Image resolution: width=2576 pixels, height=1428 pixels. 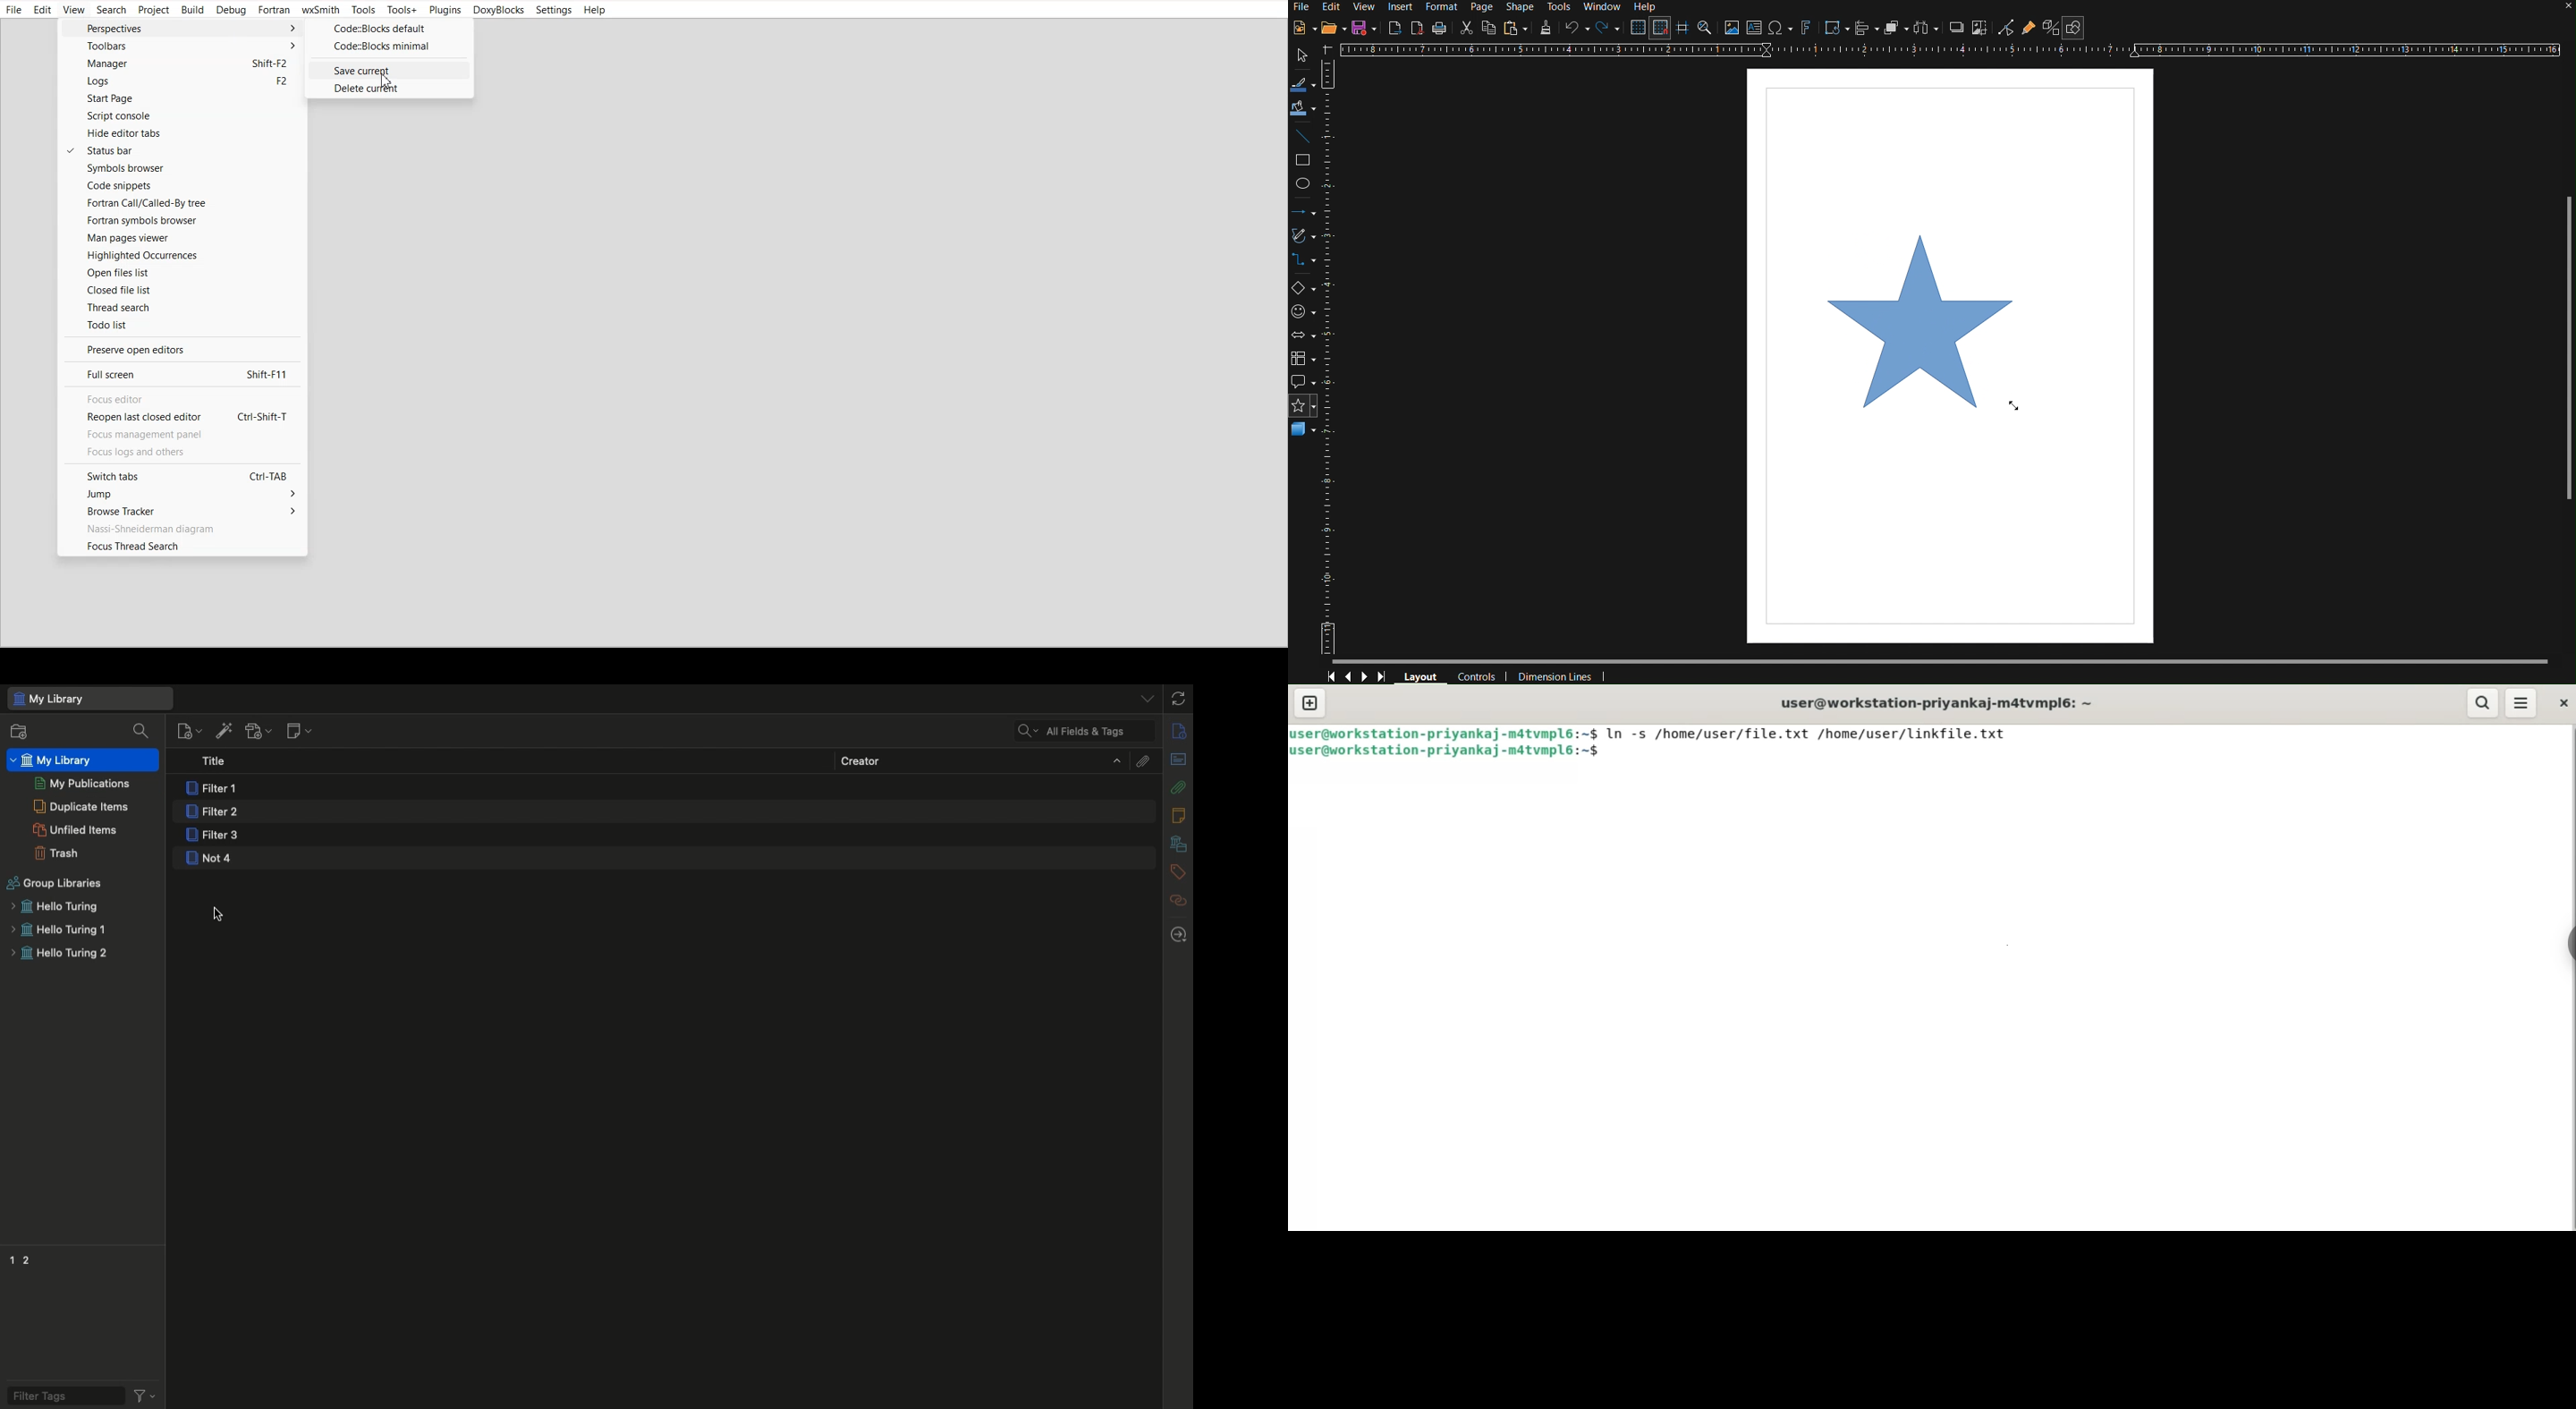 What do you see at coordinates (2030, 28) in the screenshot?
I see `Show Gluepoint Functions` at bounding box center [2030, 28].